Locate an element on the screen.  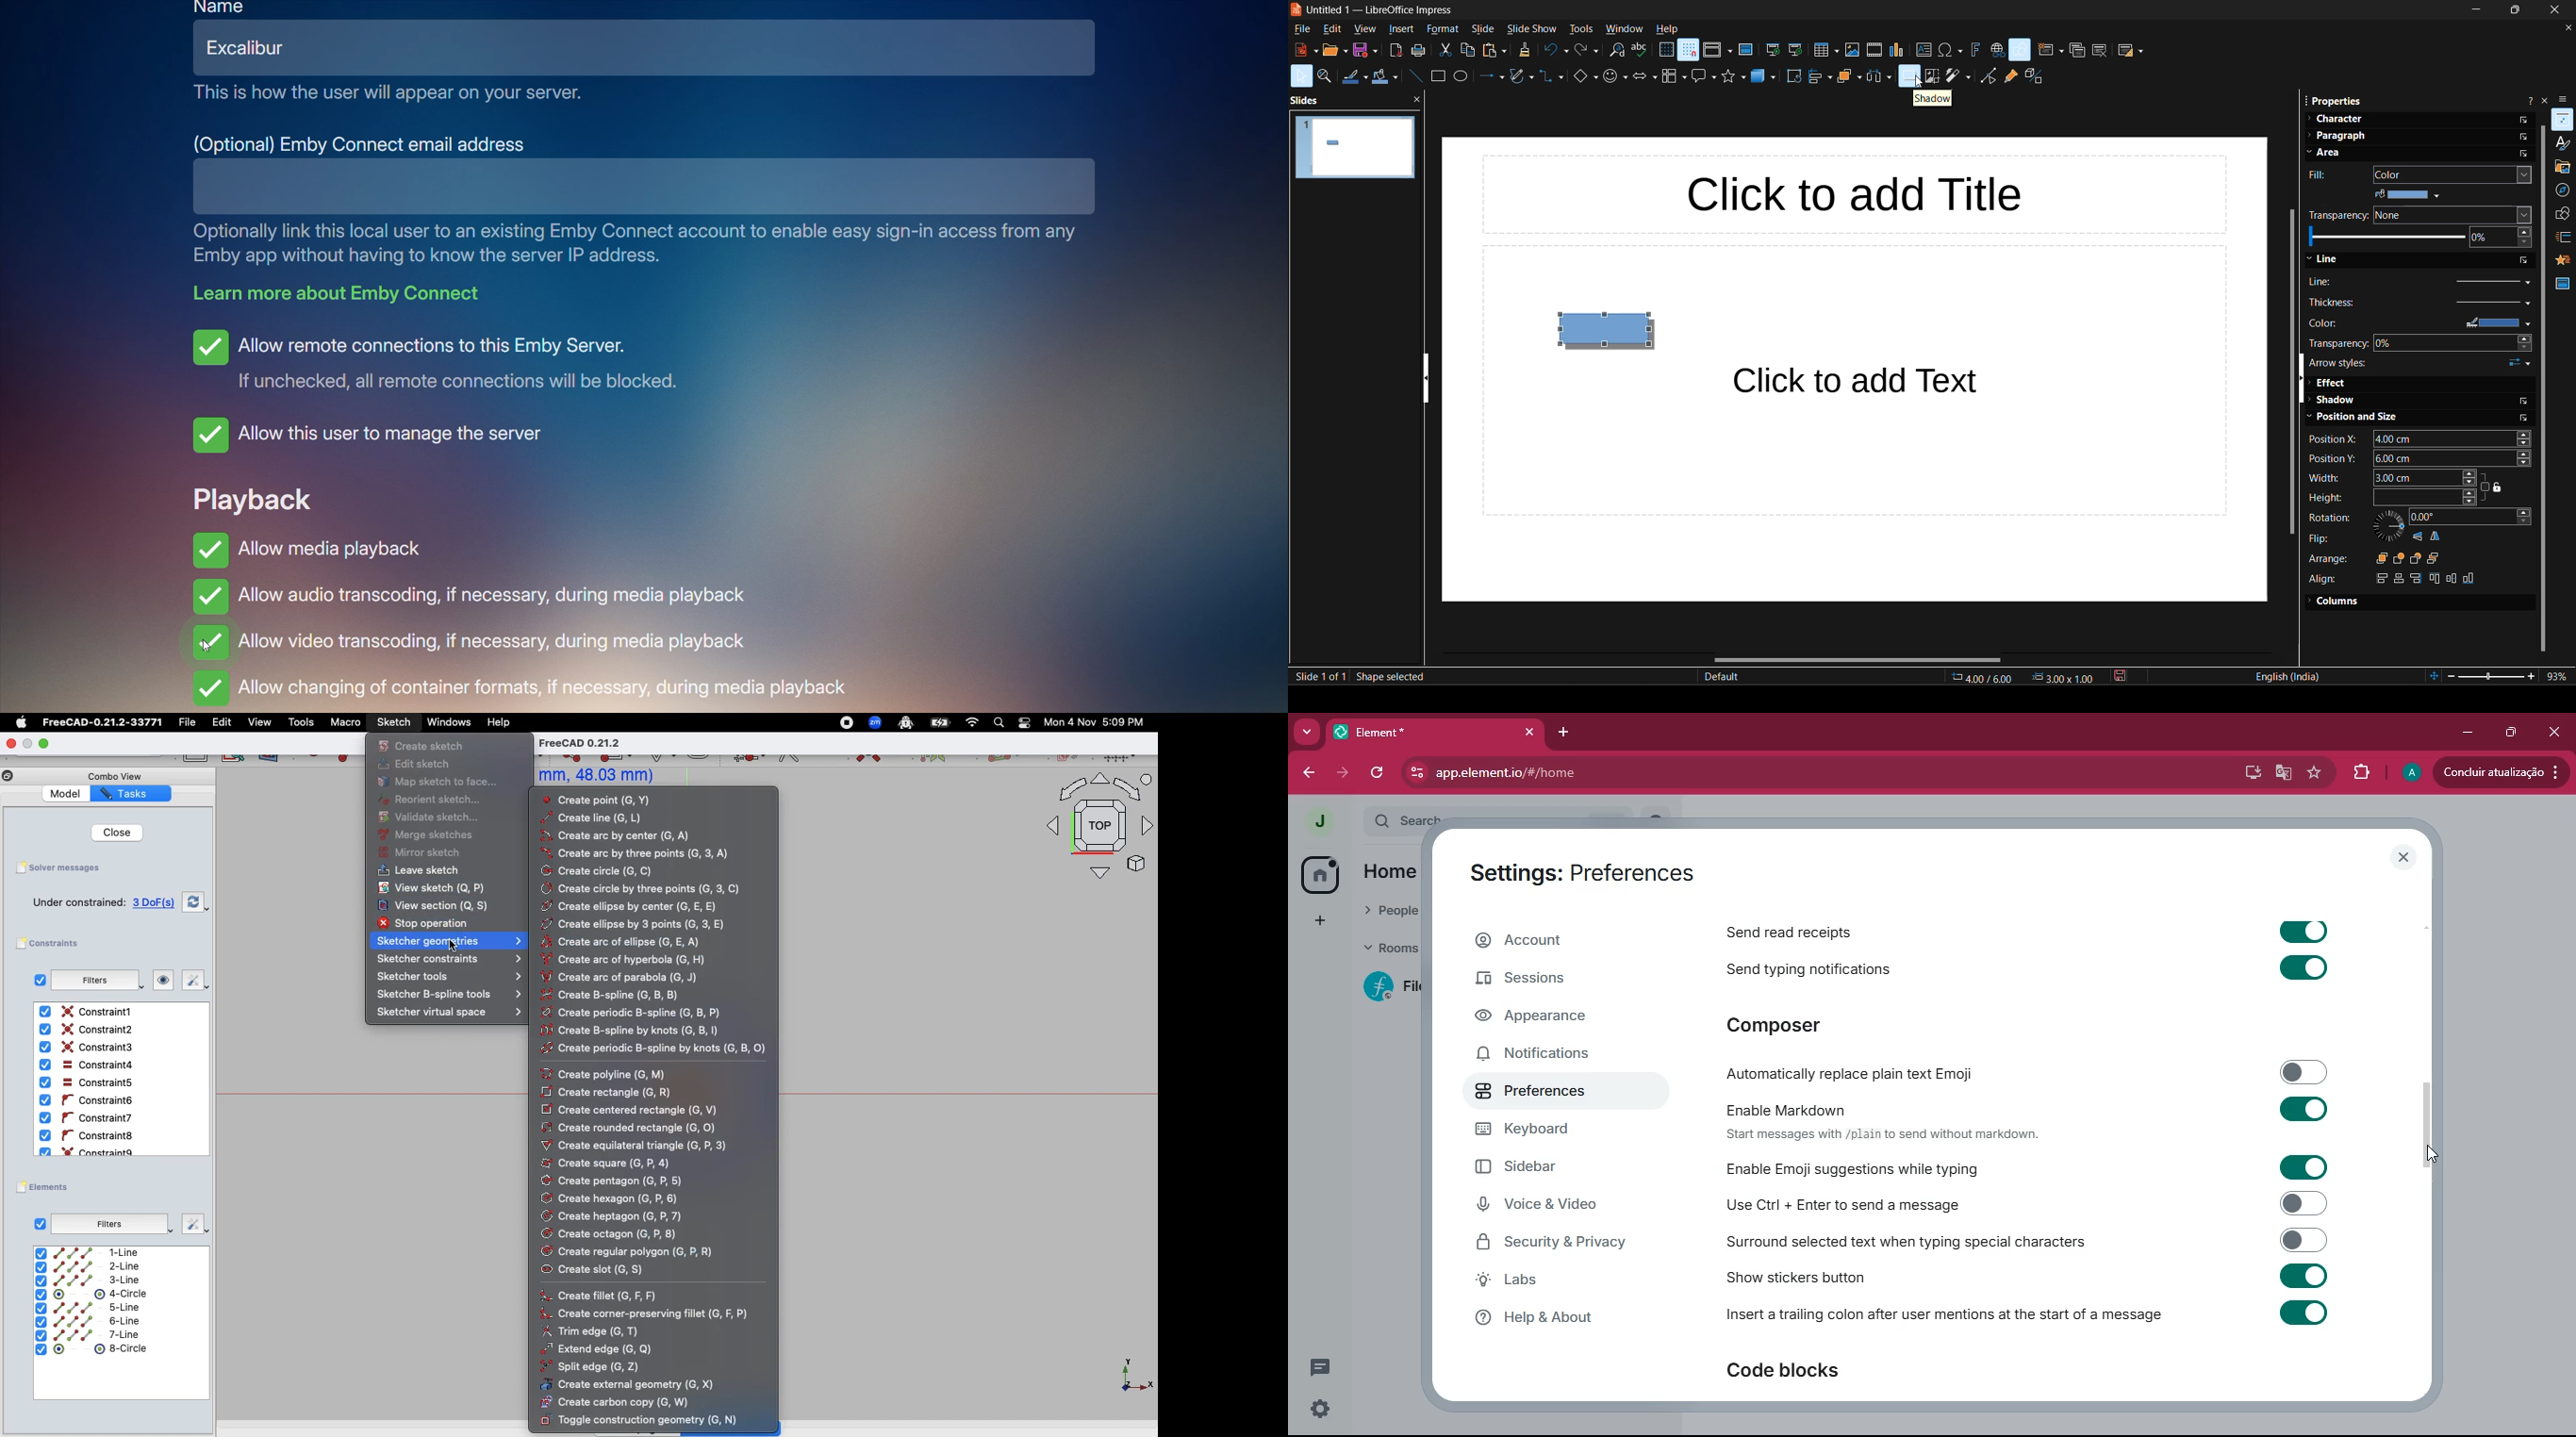
properties is located at coordinates (2564, 119).